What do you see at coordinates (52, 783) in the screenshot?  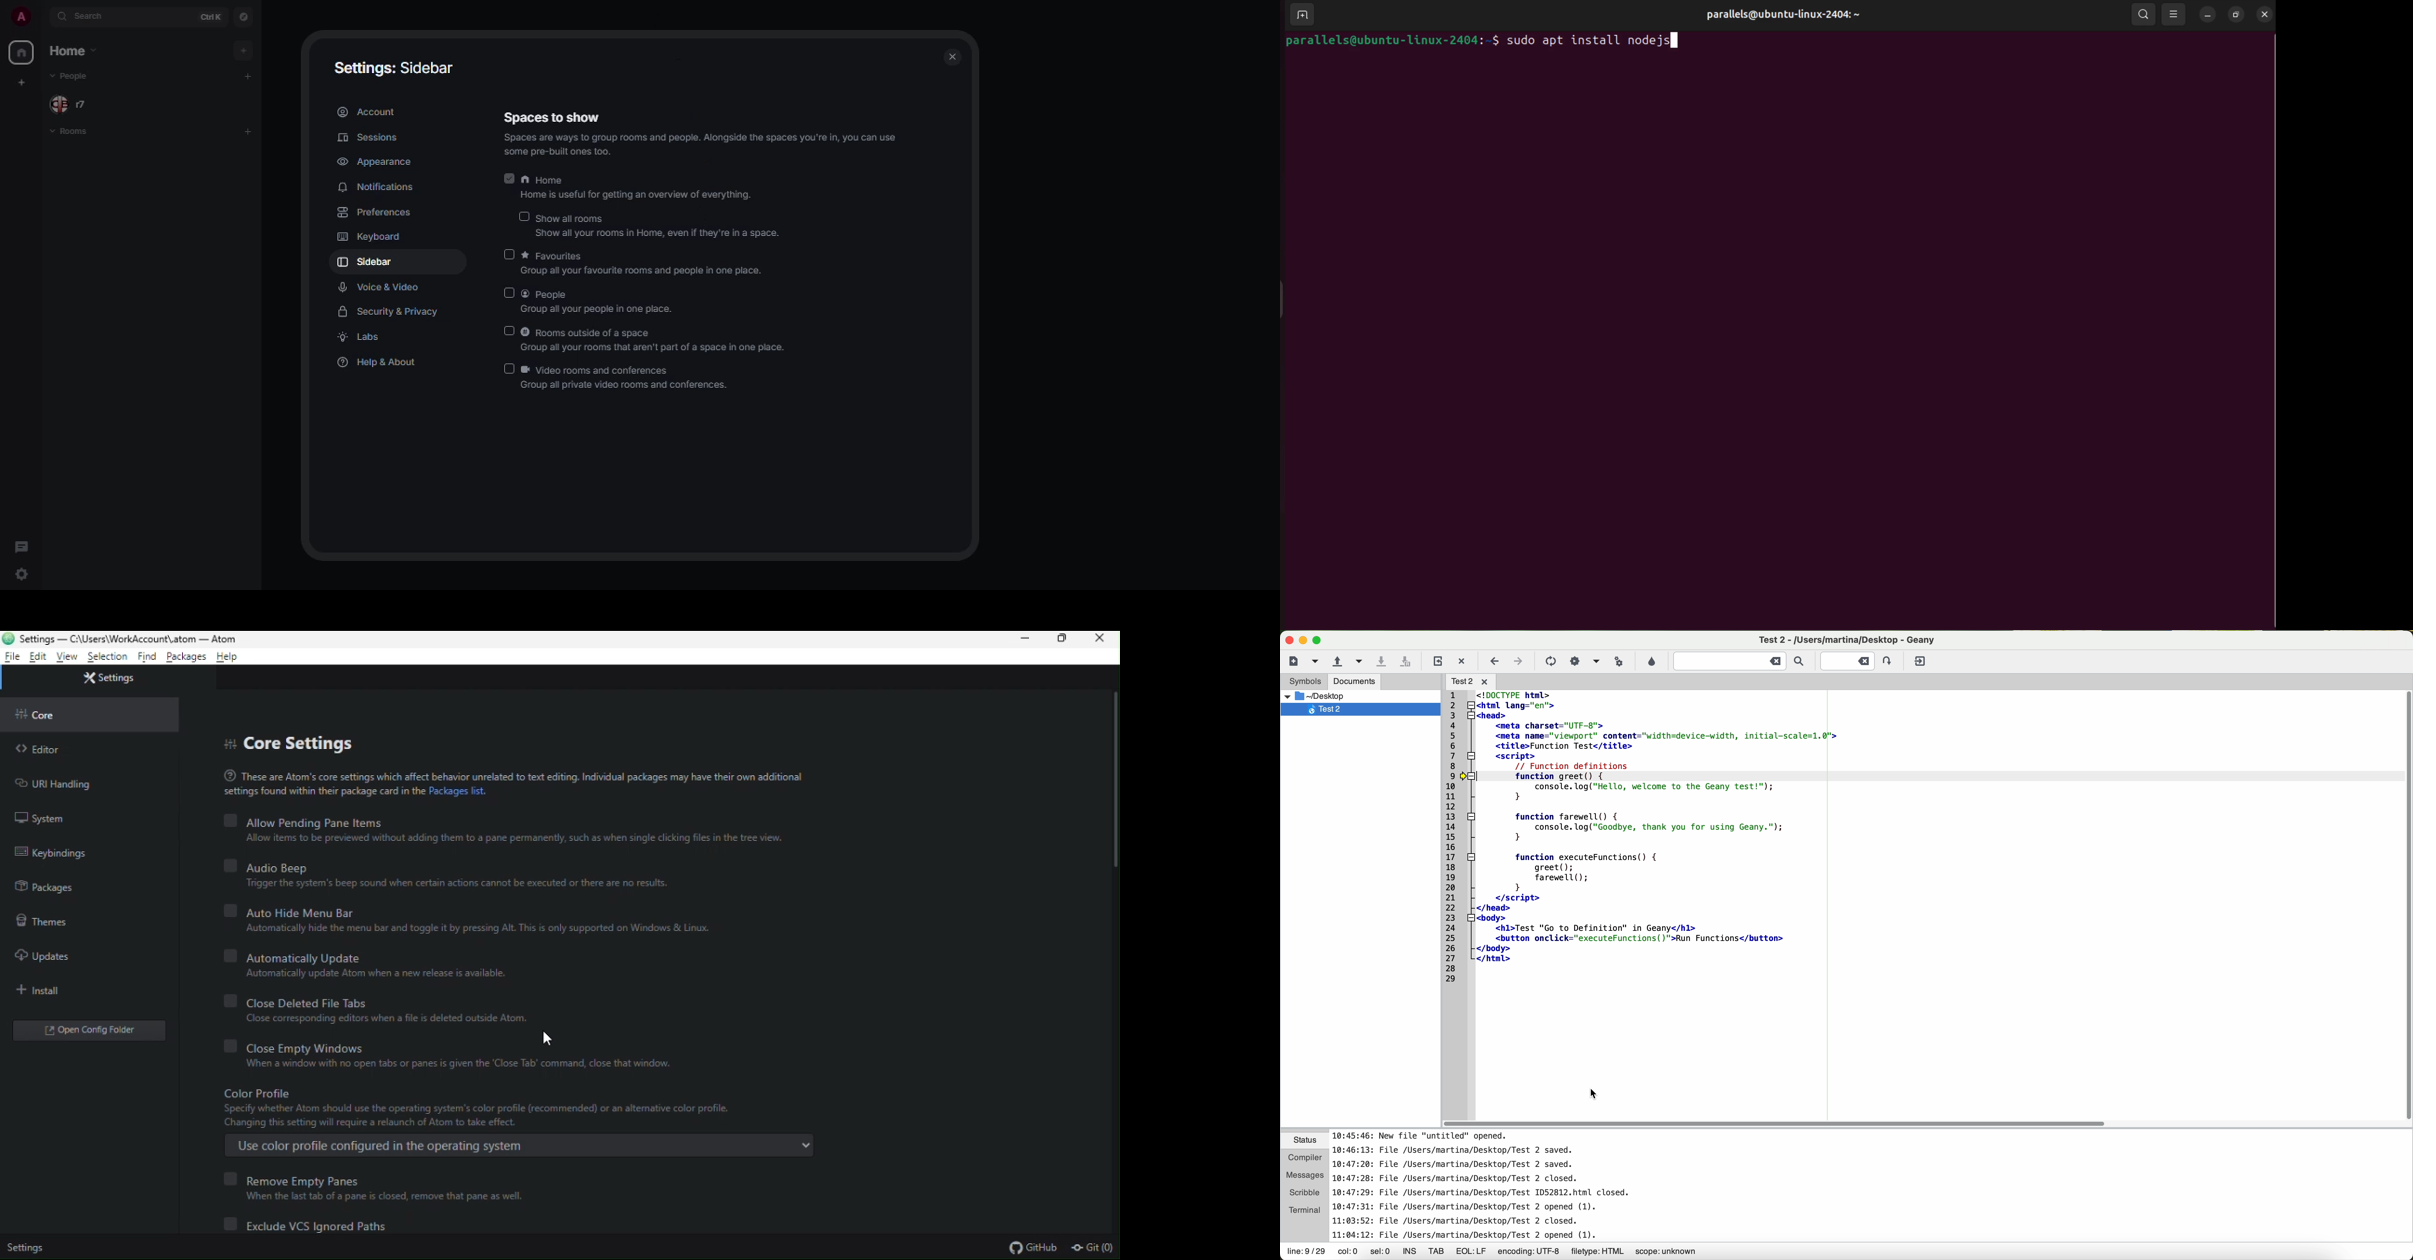 I see `URL handling` at bounding box center [52, 783].